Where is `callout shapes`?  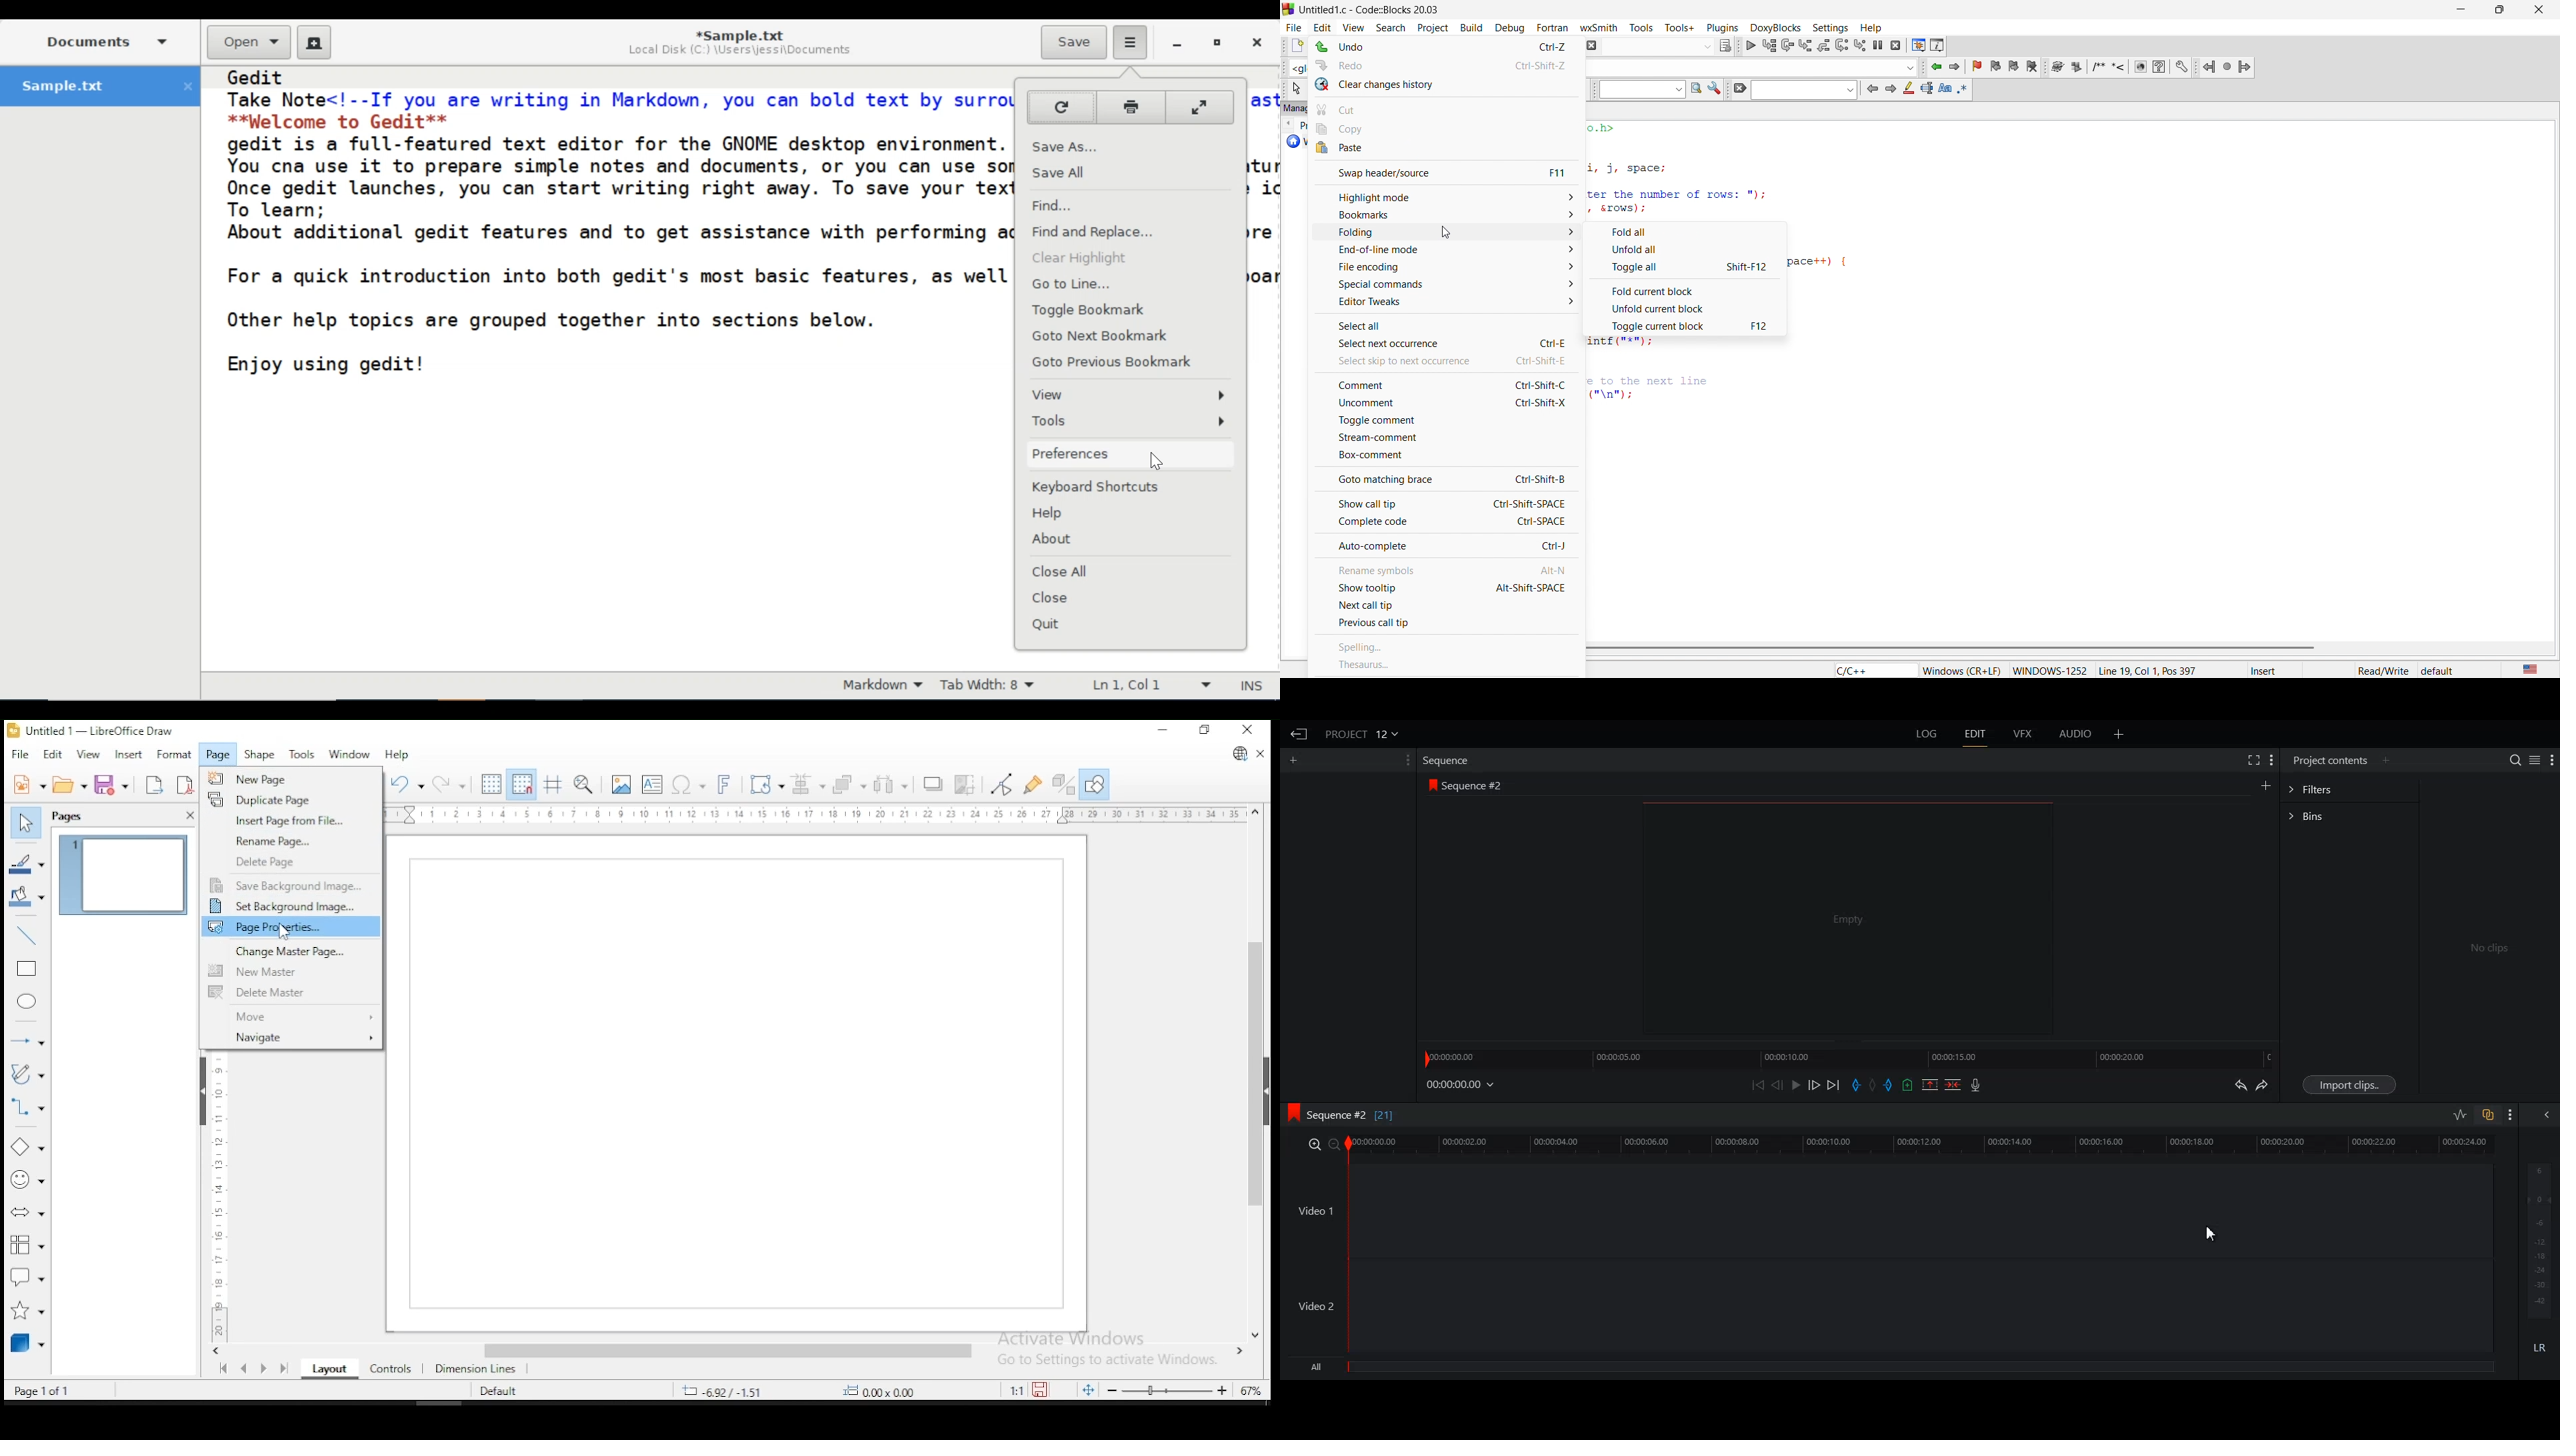
callout shapes is located at coordinates (27, 1279).